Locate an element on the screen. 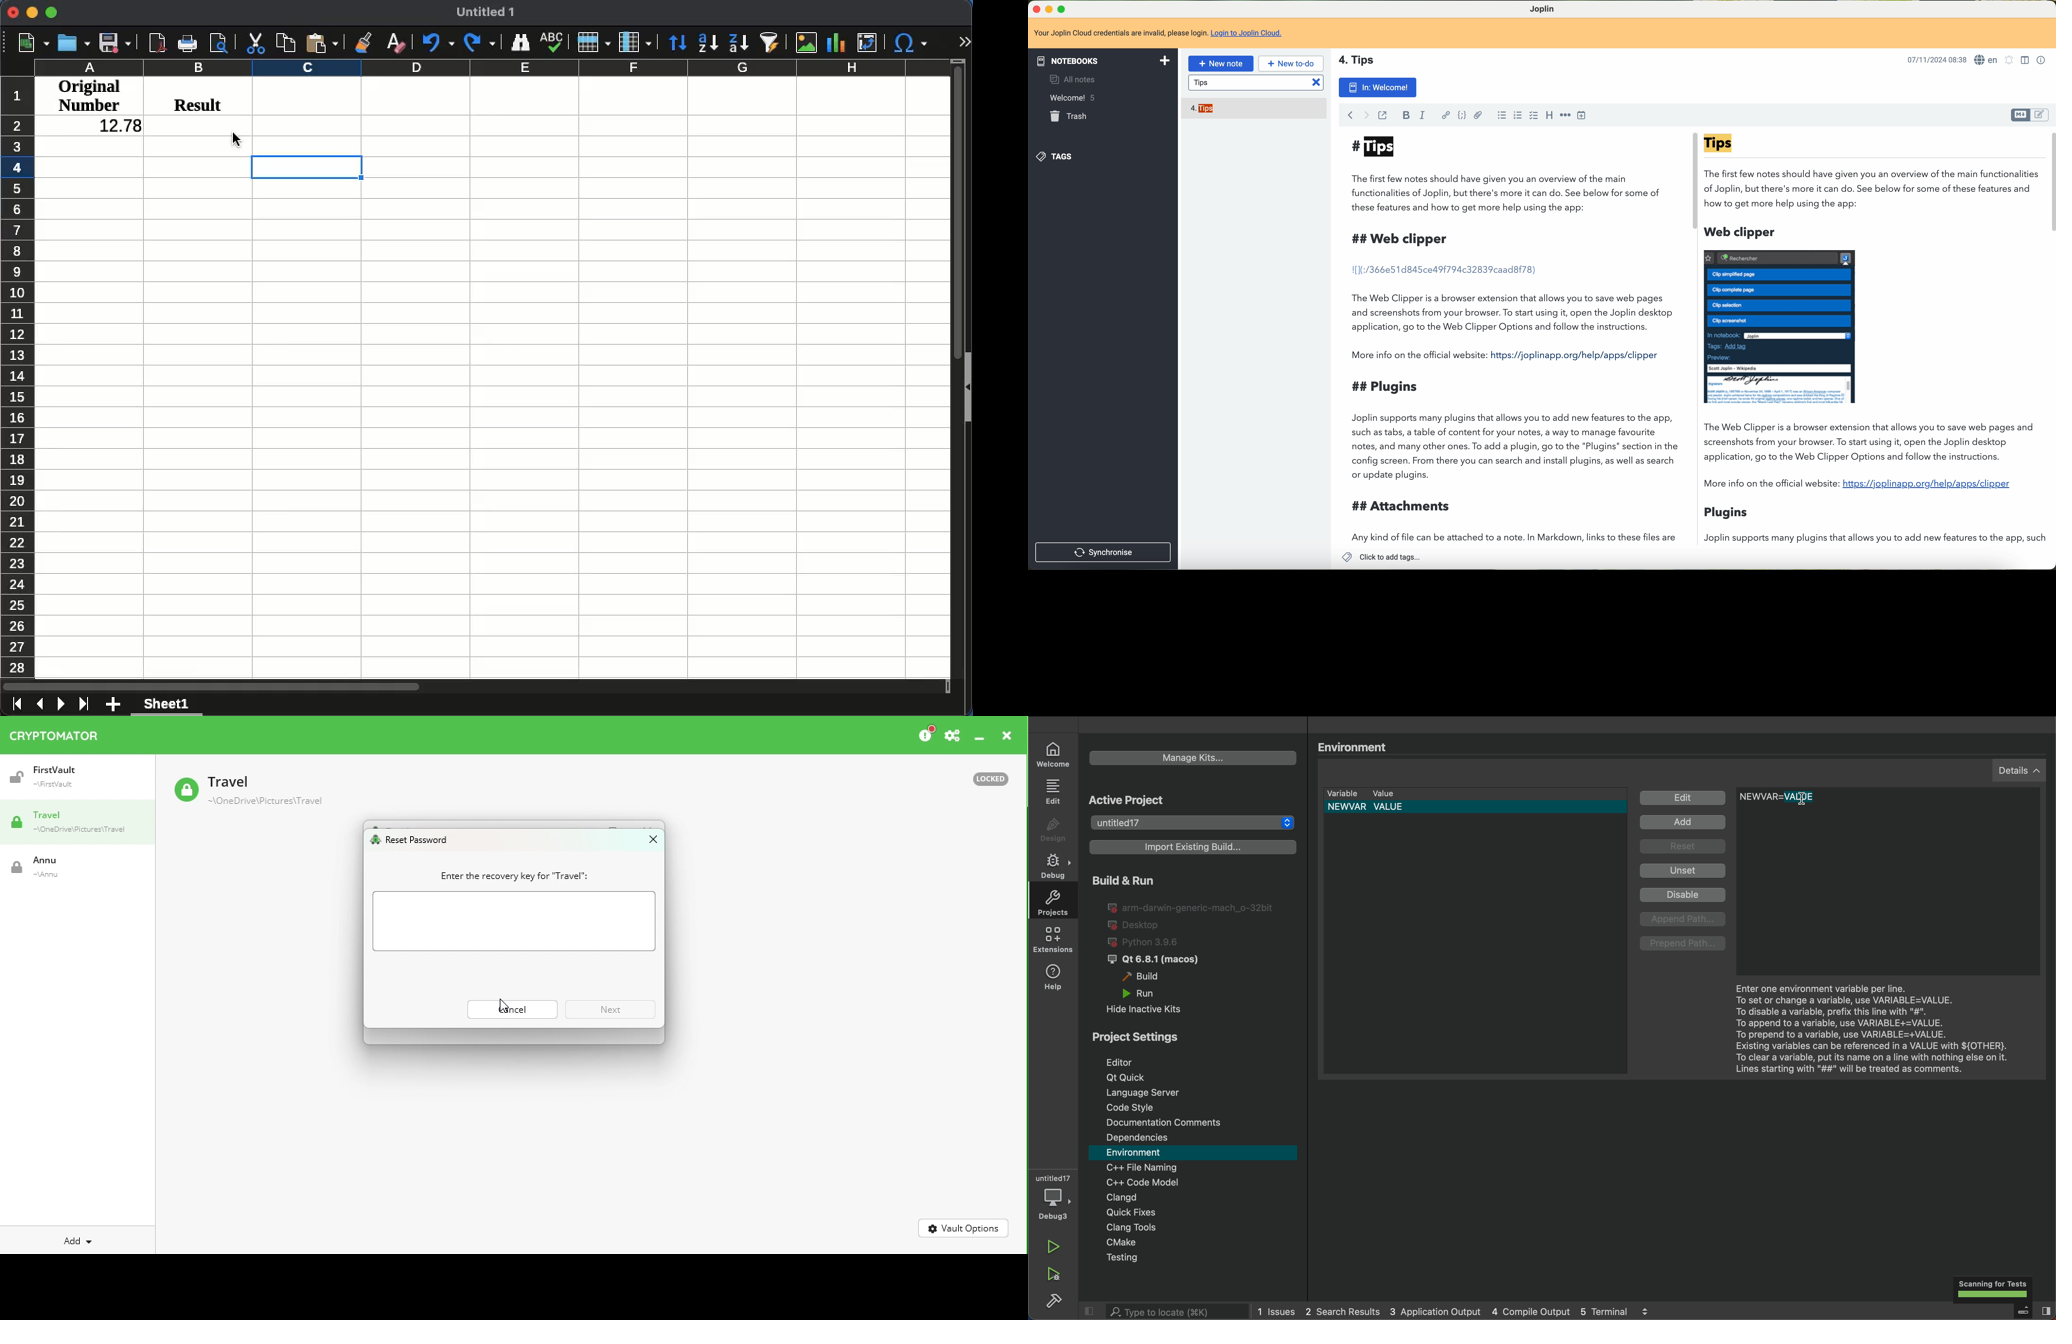  Redo is located at coordinates (480, 44).